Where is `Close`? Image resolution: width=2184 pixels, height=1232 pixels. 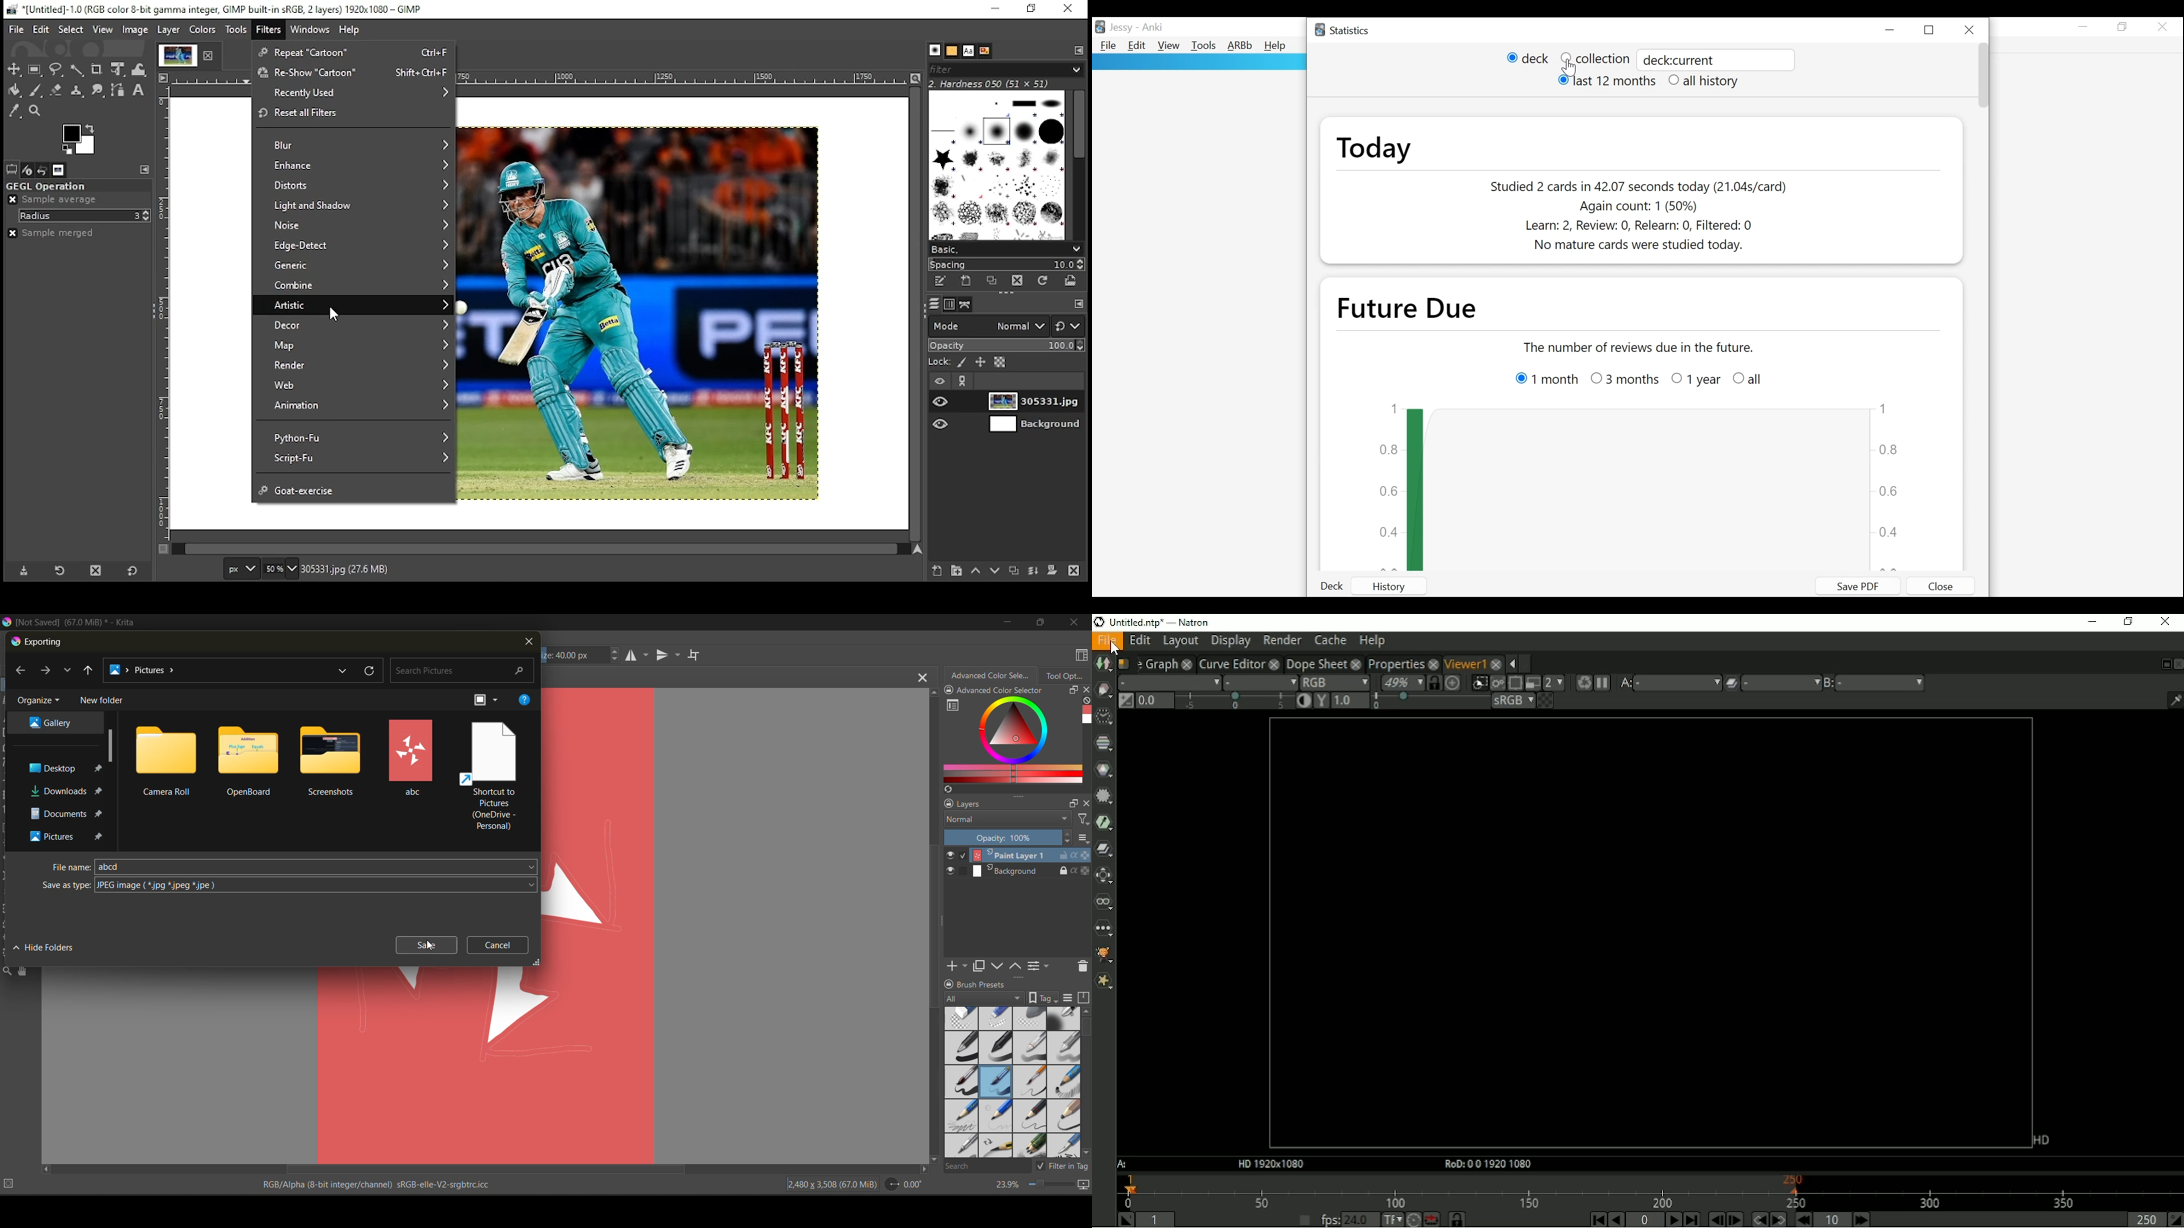
Close is located at coordinates (1940, 586).